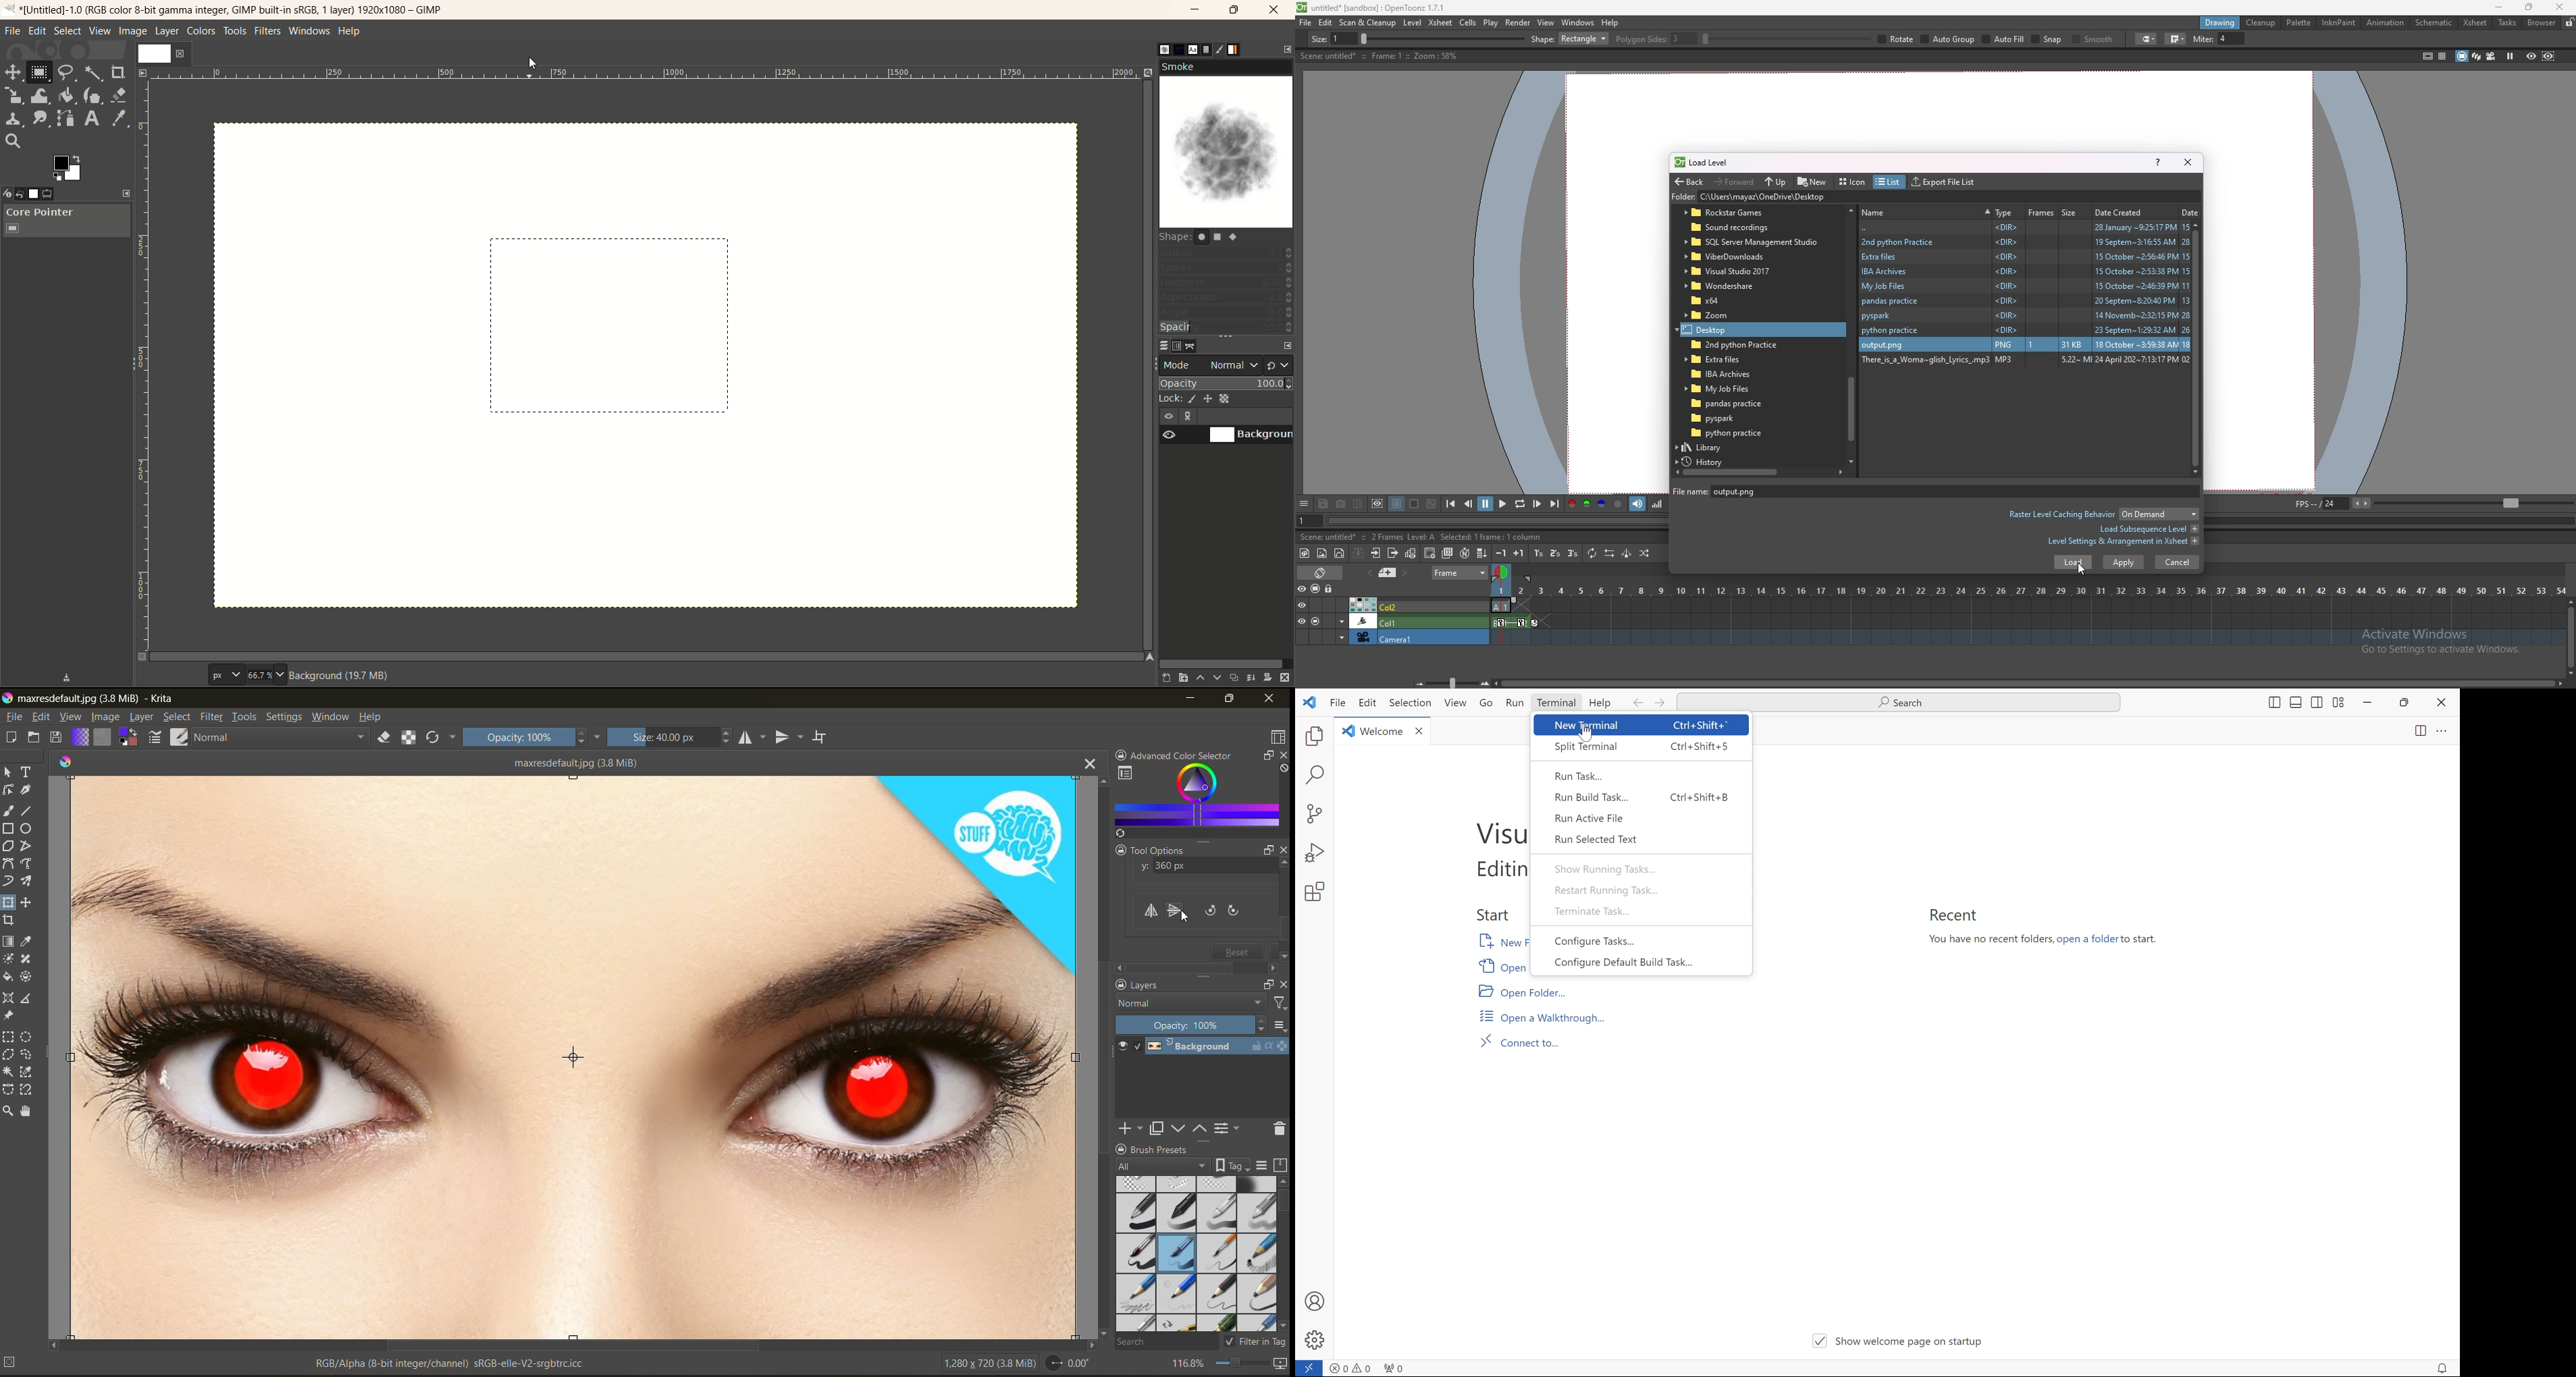 The width and height of the screenshot is (2576, 1400). What do you see at coordinates (2442, 732) in the screenshot?
I see `more options` at bounding box center [2442, 732].